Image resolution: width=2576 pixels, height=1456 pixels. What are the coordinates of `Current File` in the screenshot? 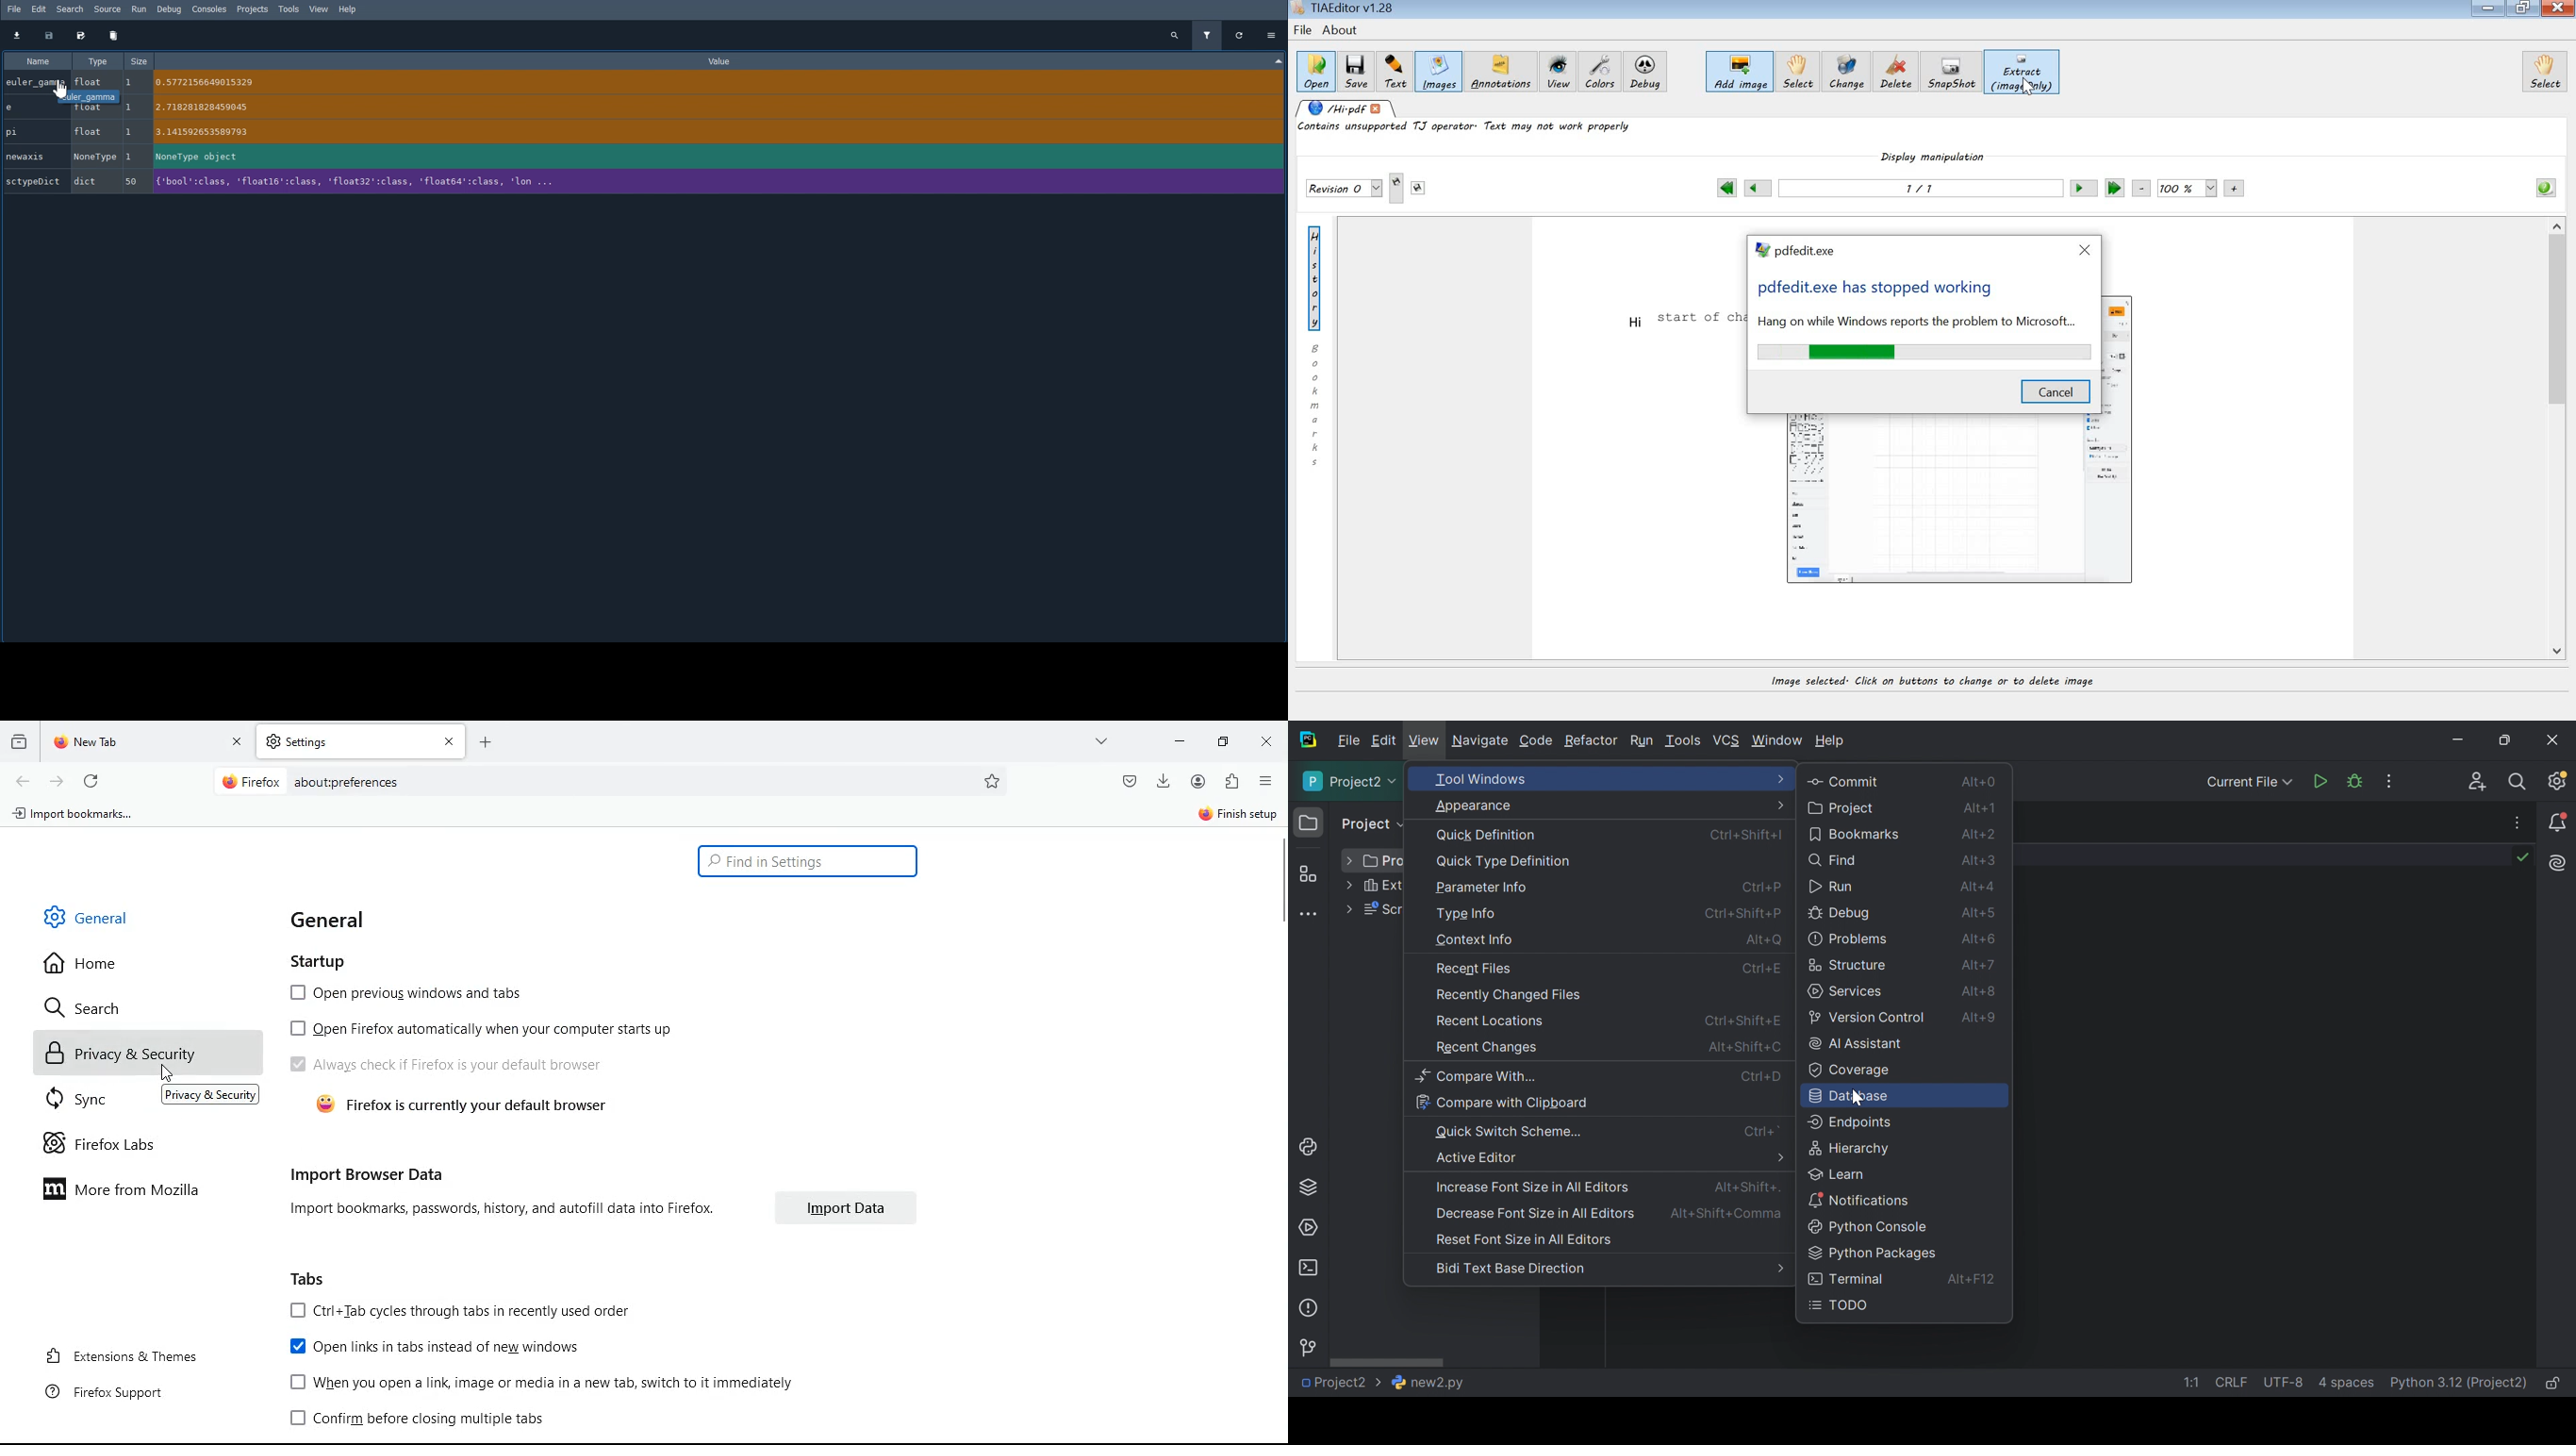 It's located at (2249, 783).